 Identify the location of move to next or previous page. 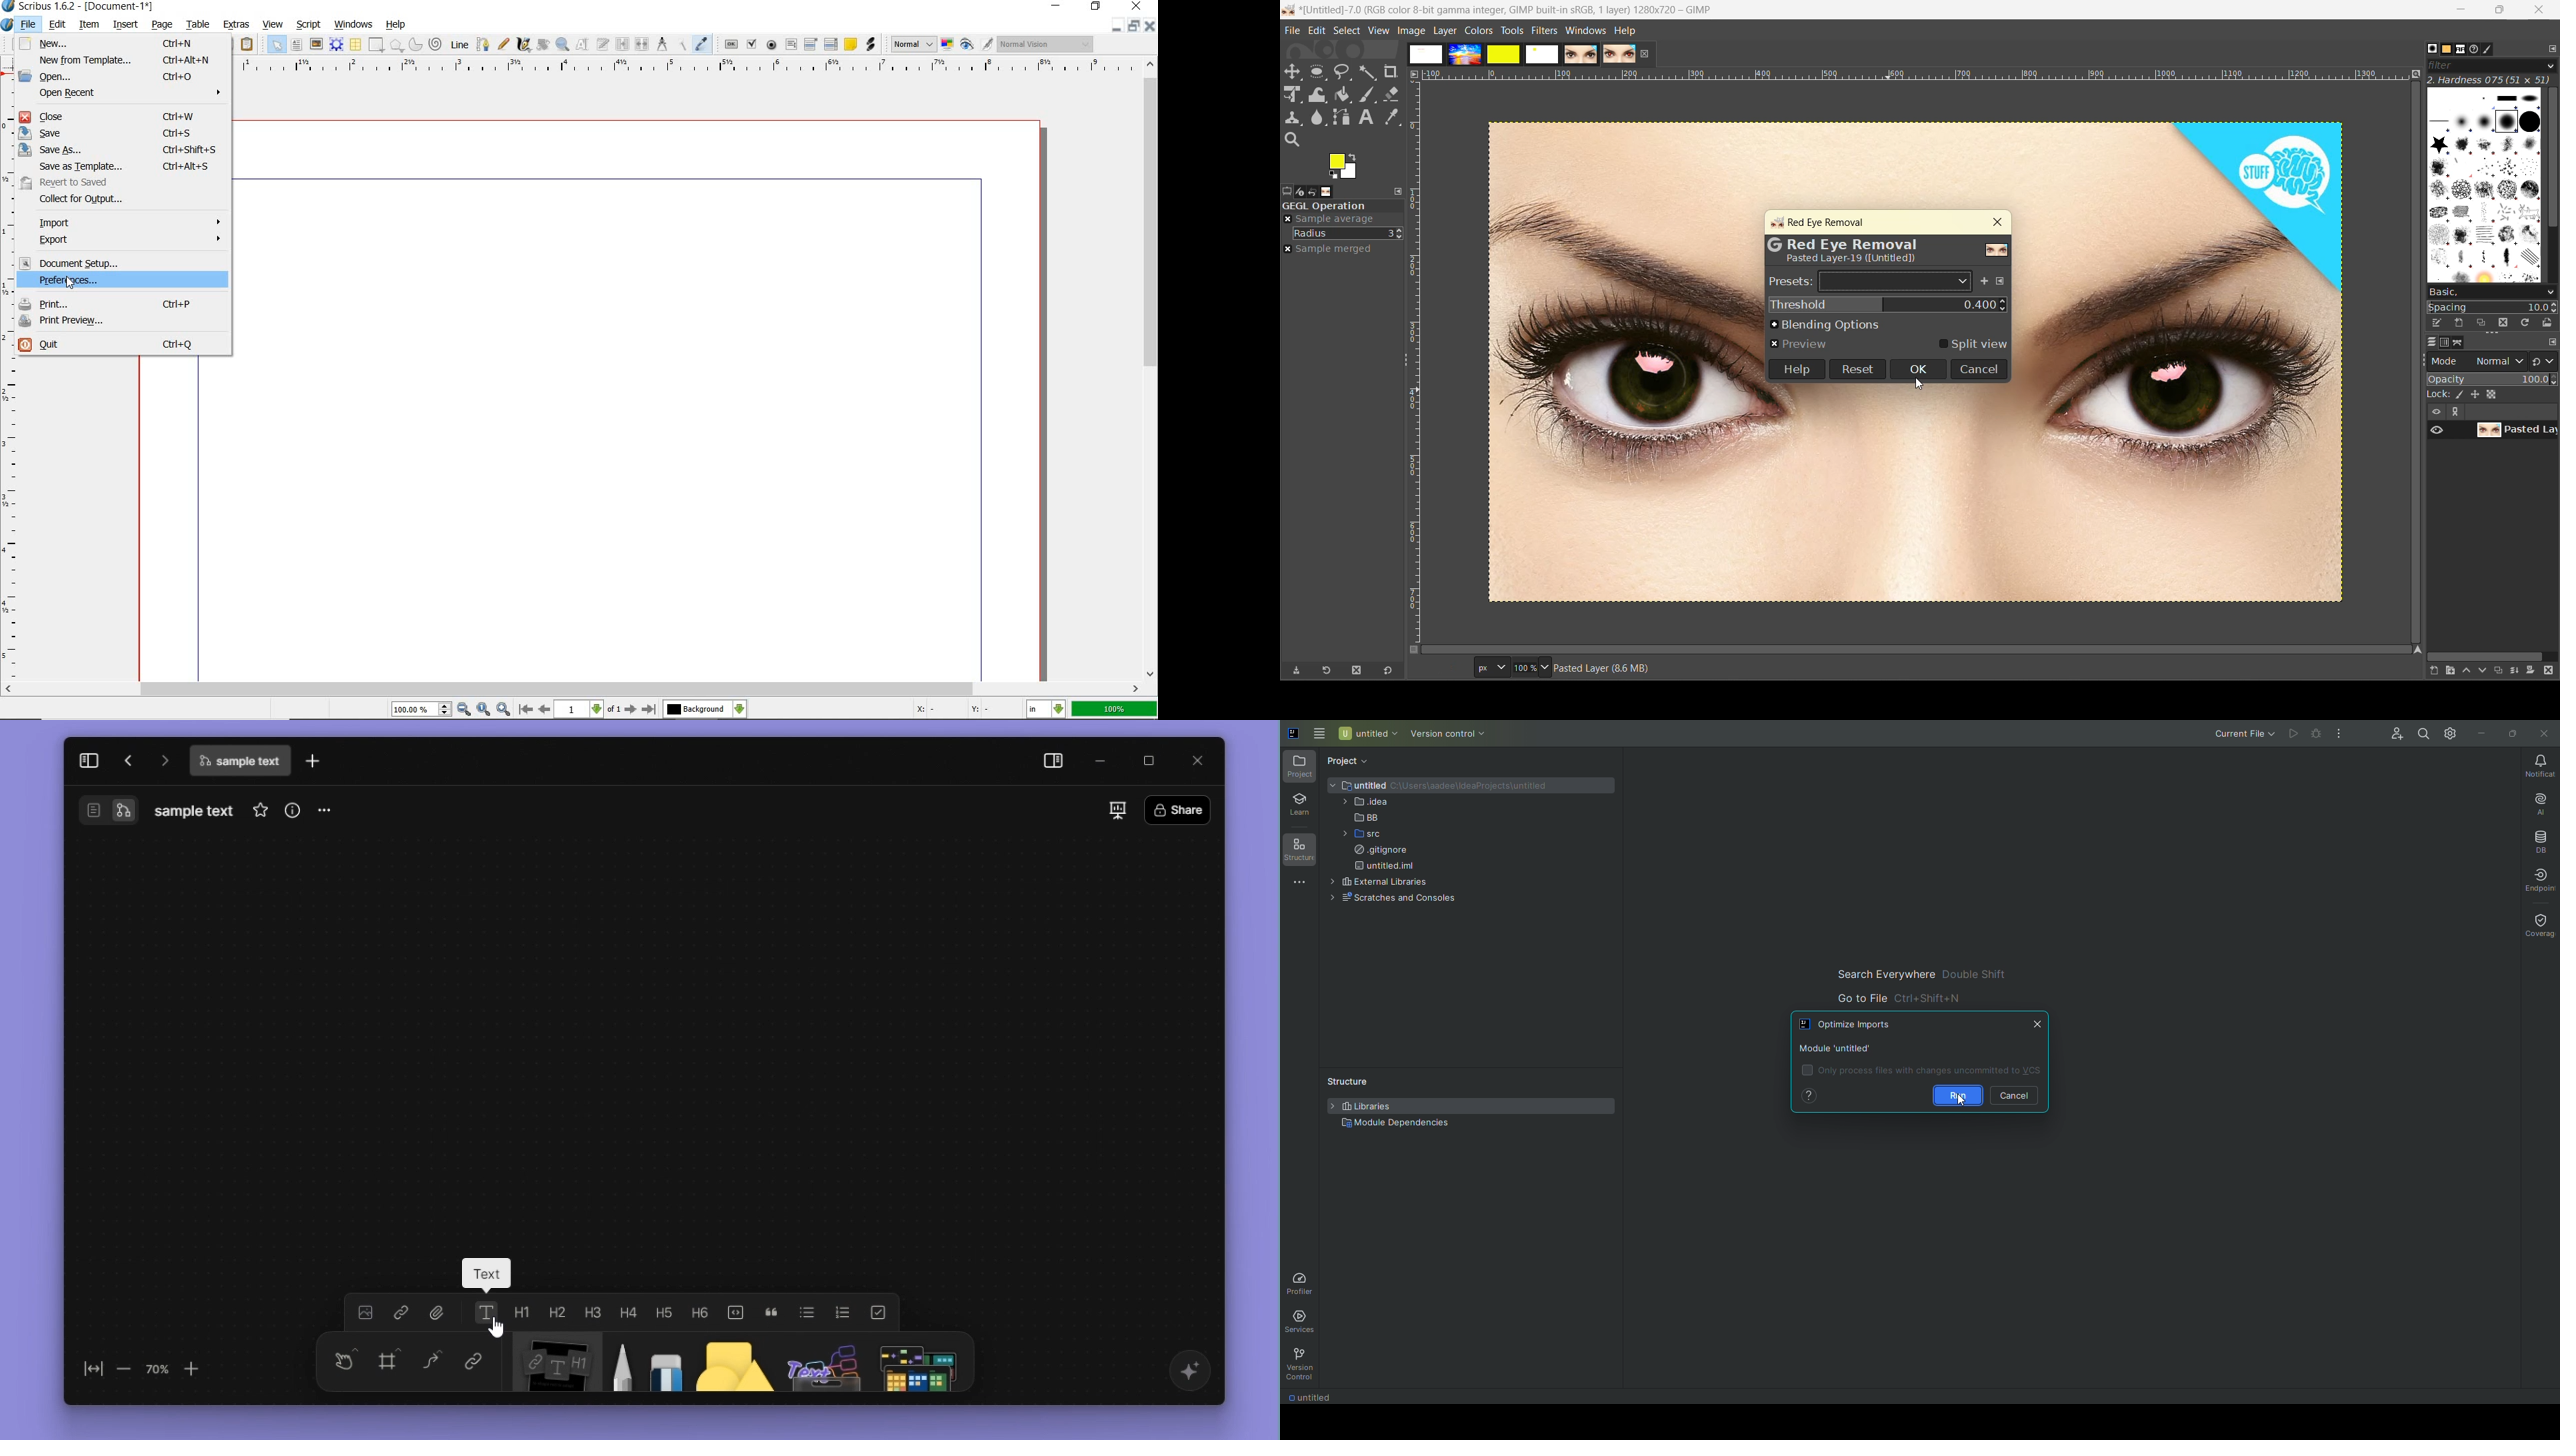
(587, 710).